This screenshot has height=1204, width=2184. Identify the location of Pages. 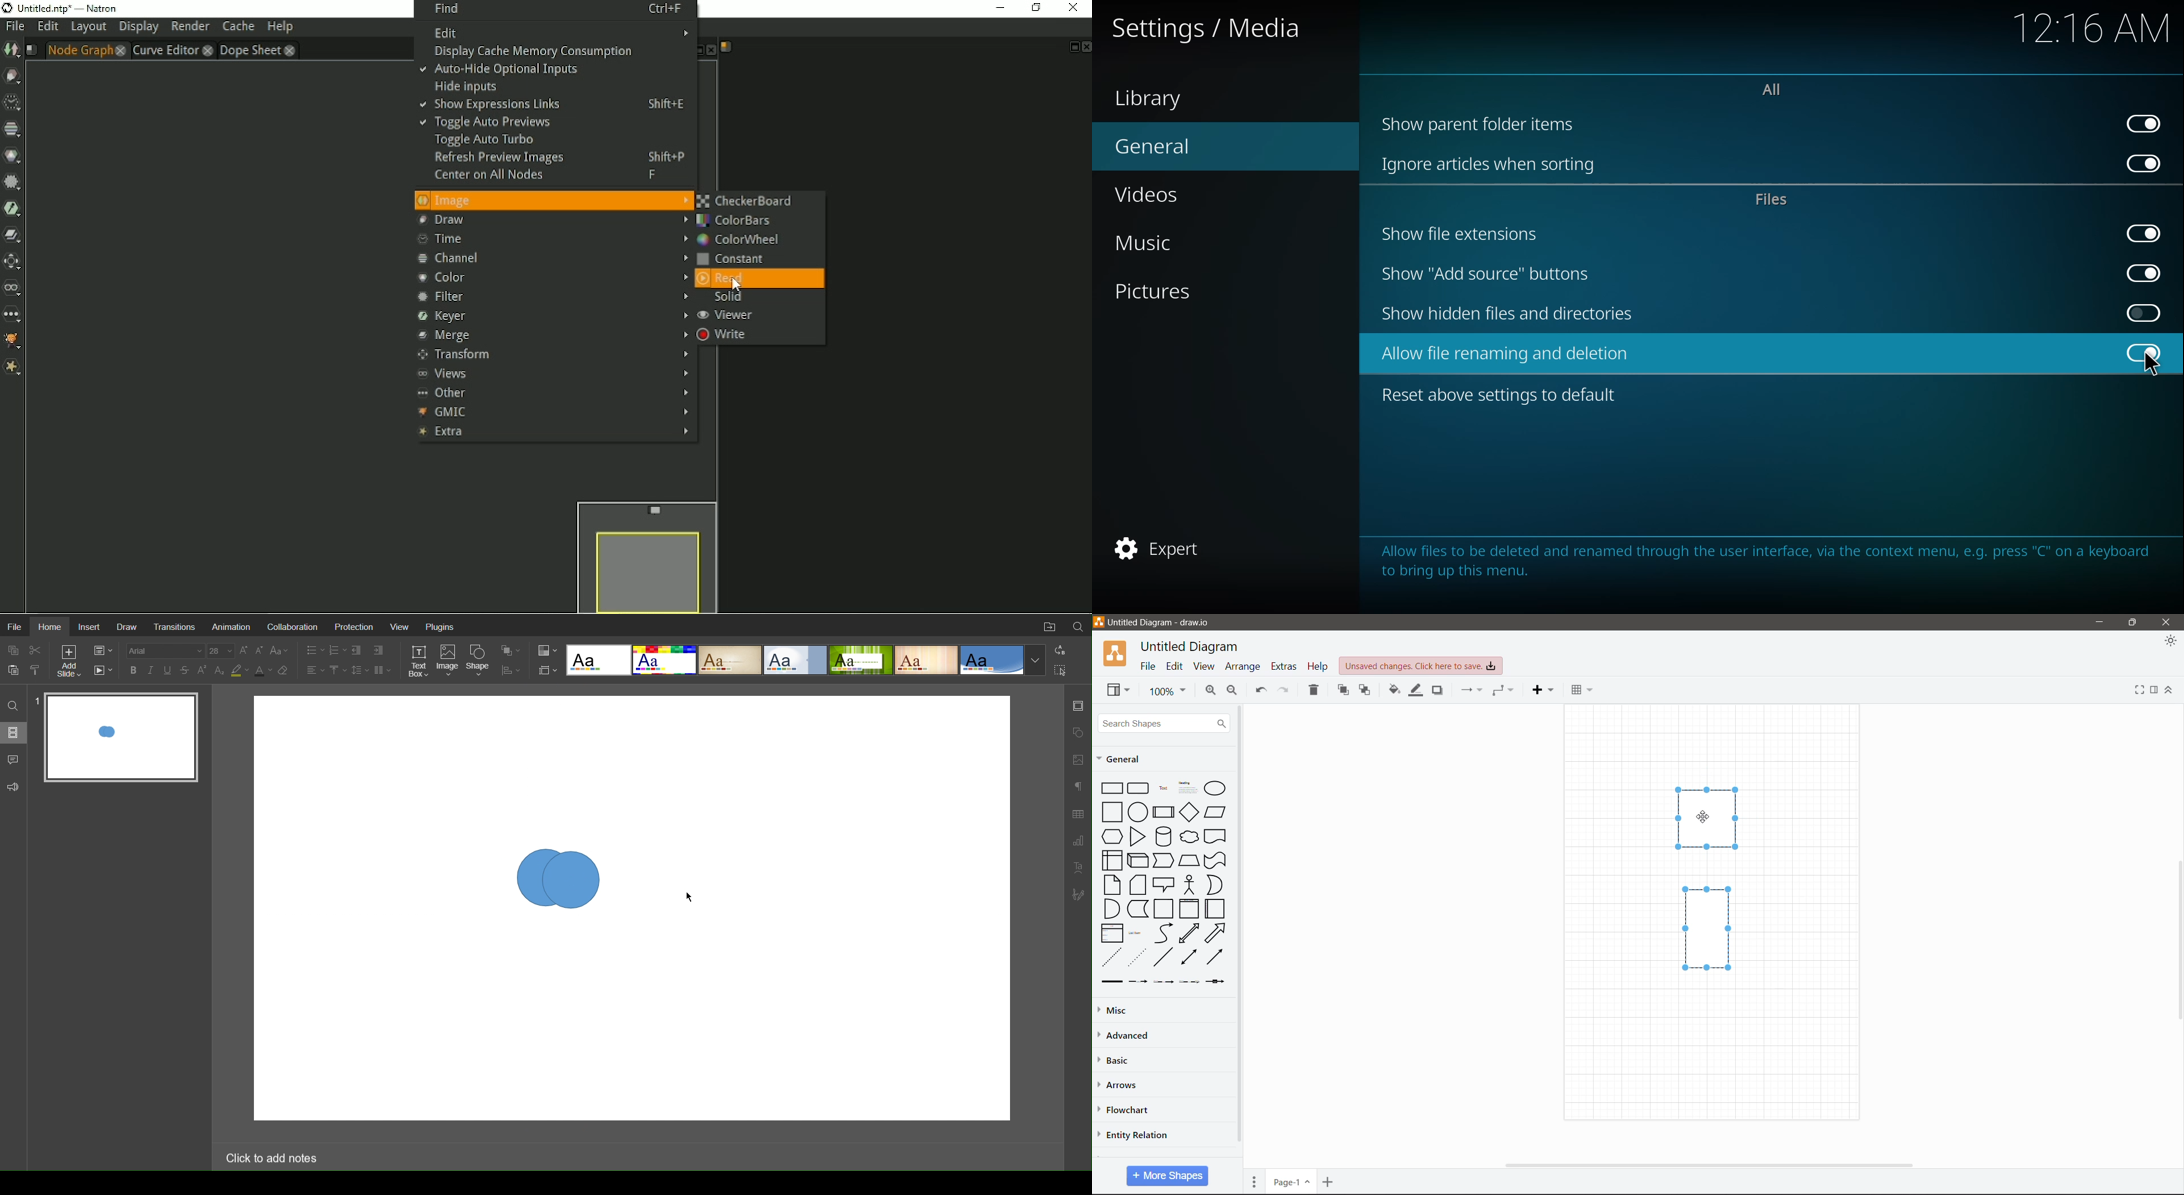
(1255, 1180).